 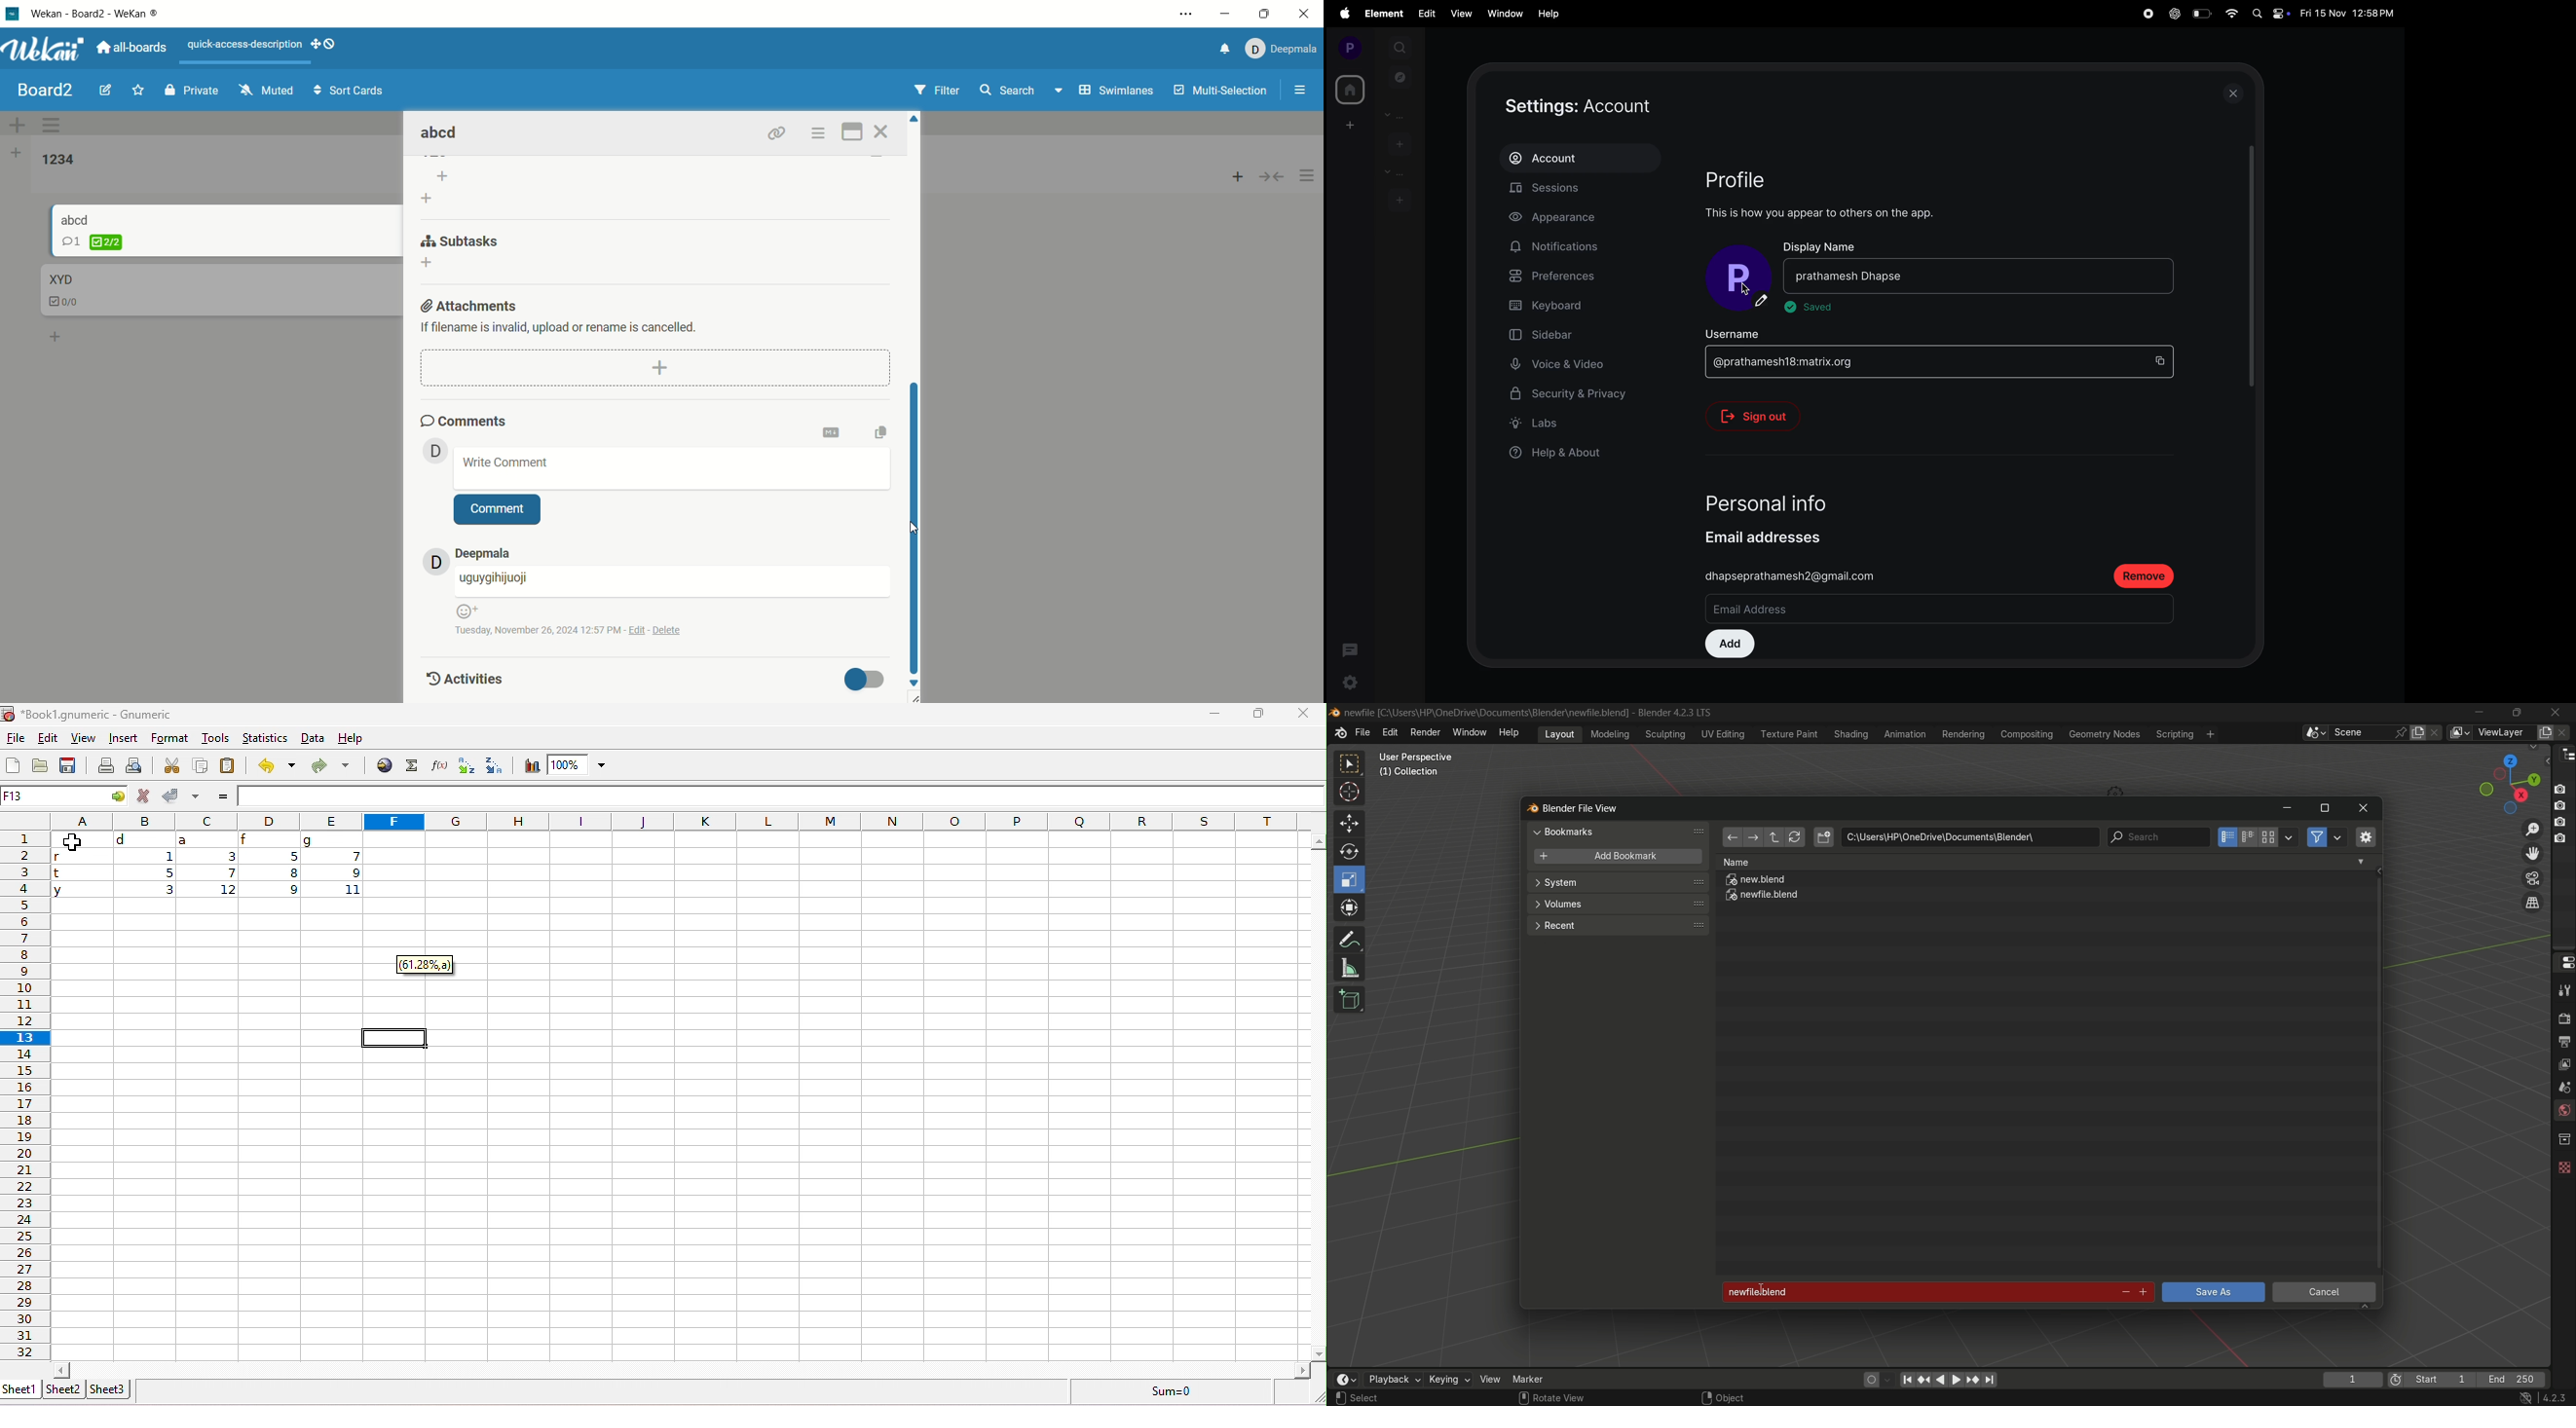 I want to click on add, so click(x=1238, y=173).